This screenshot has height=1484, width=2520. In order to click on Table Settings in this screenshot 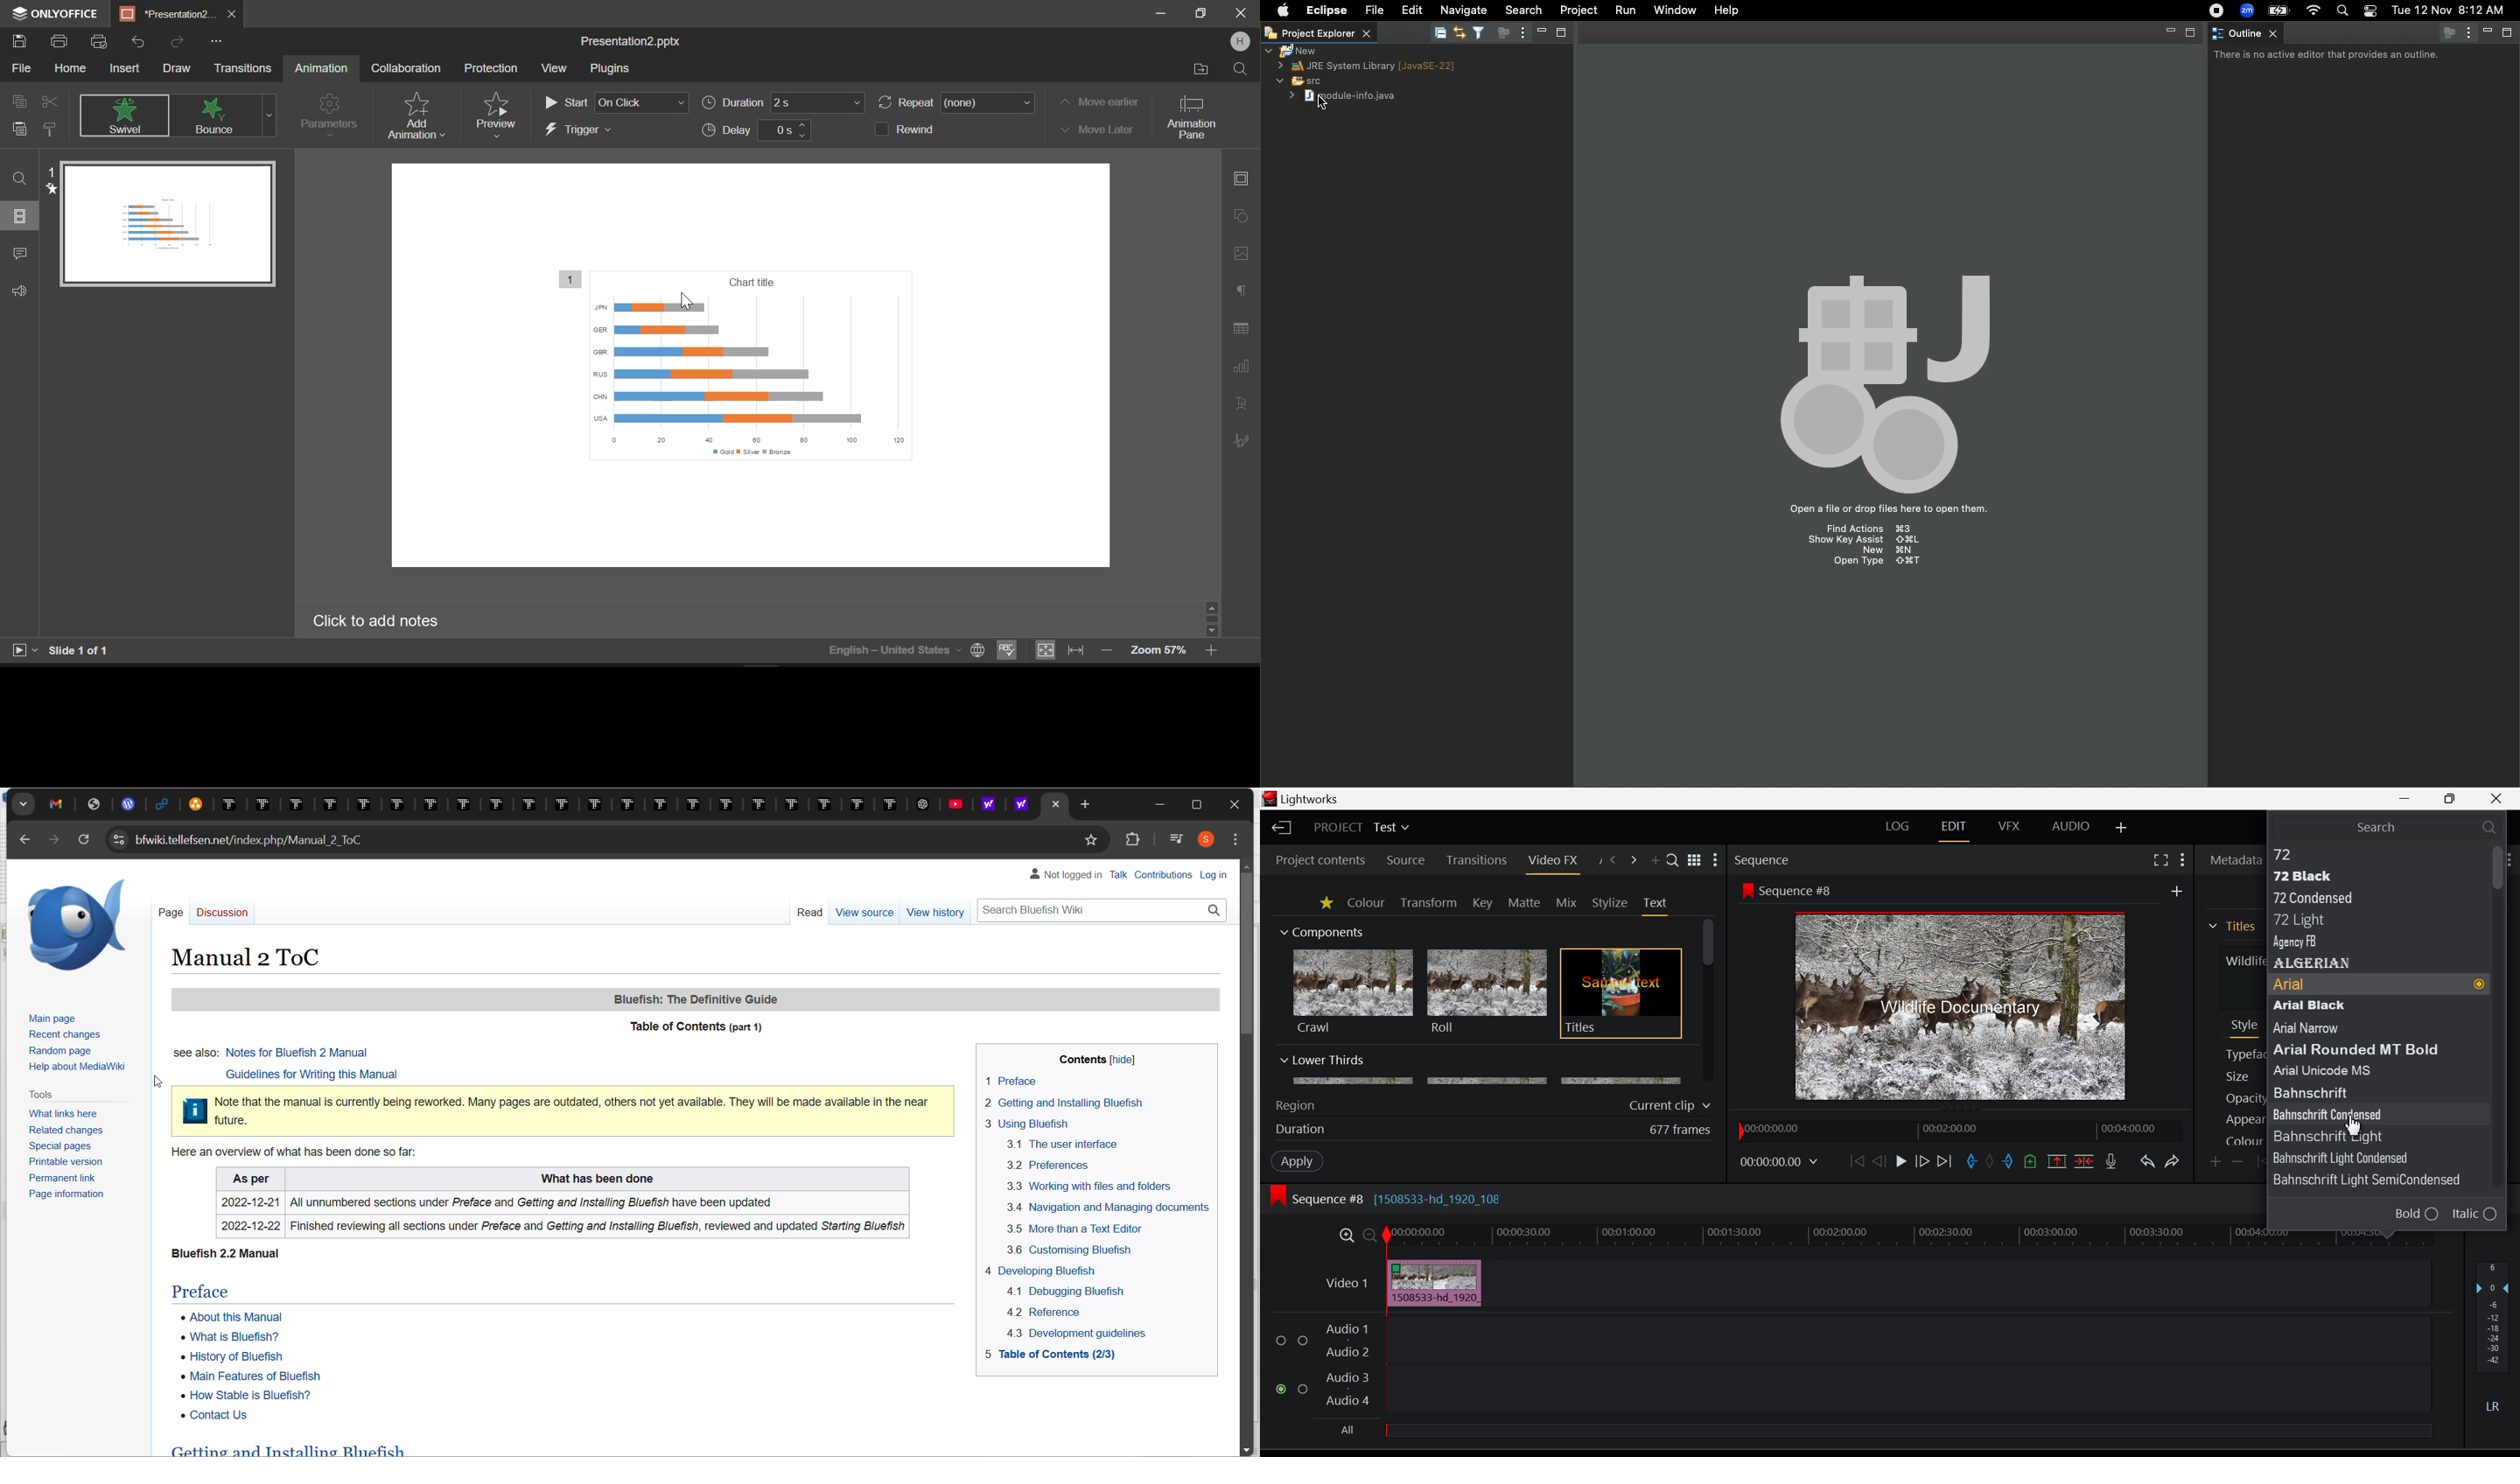, I will do `click(1241, 329)`.